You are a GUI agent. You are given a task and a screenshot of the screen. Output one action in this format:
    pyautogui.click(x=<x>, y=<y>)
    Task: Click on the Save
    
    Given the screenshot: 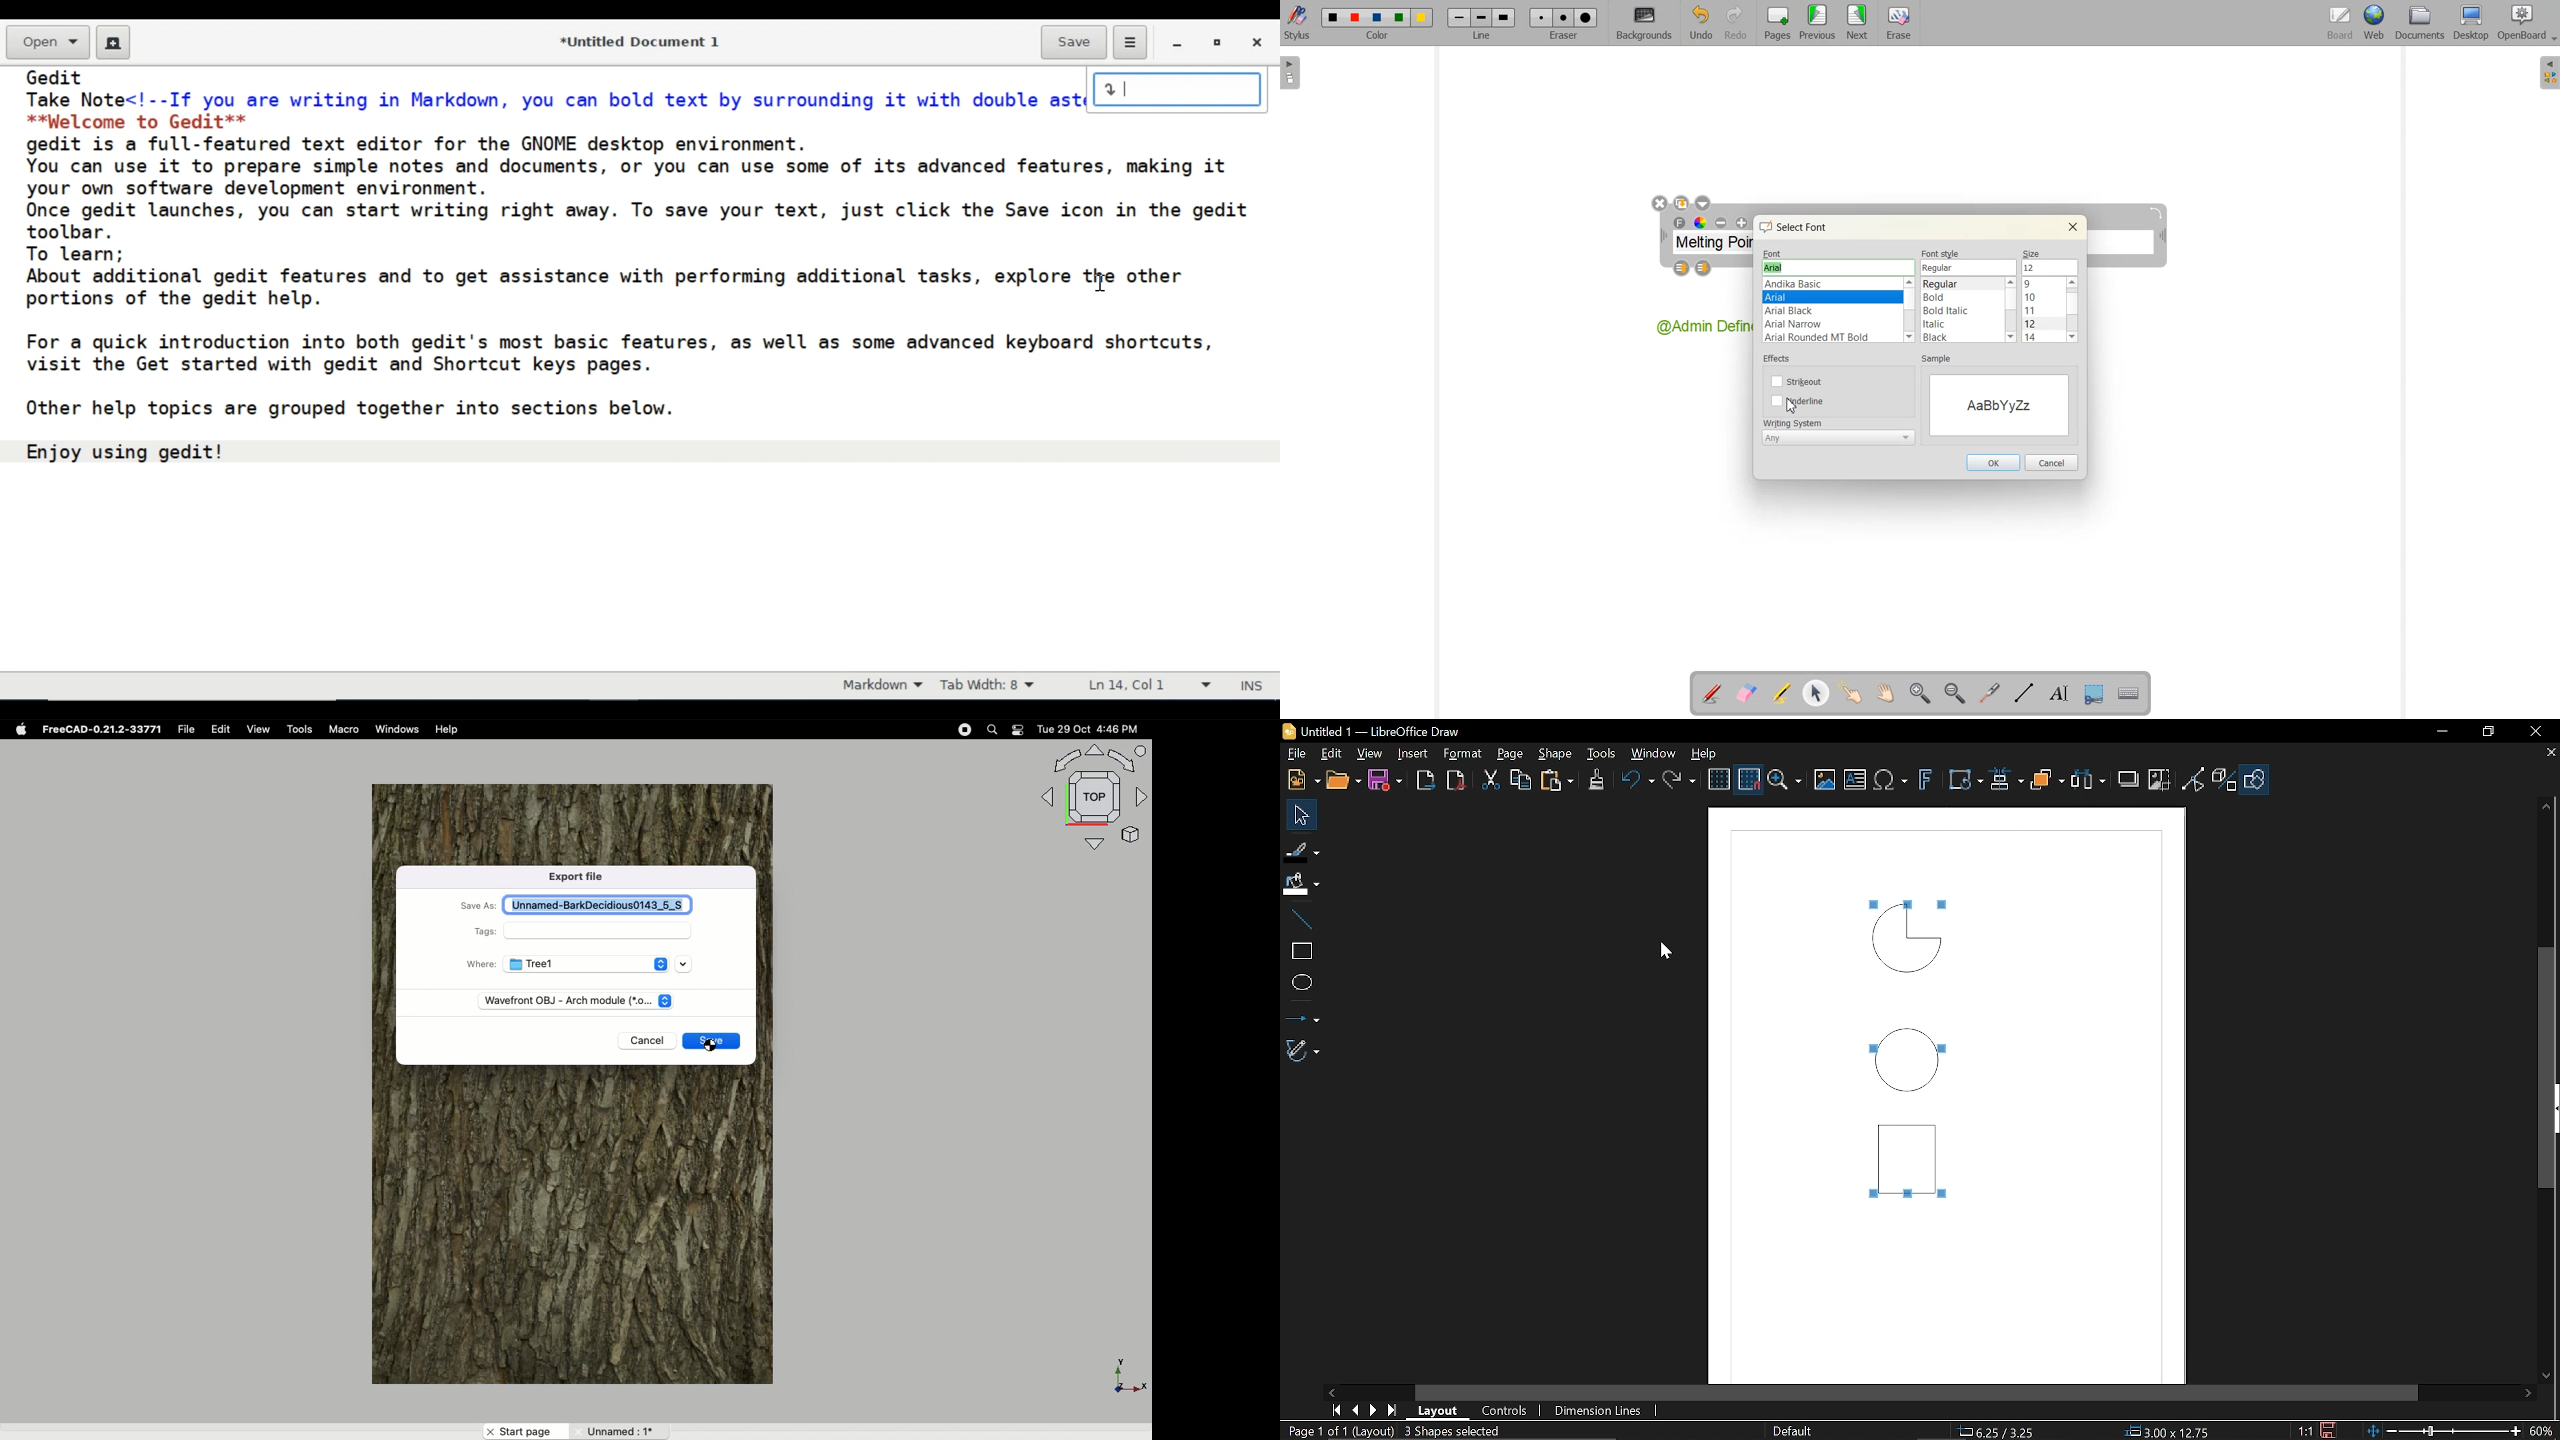 What is the action you would take?
    pyautogui.click(x=2325, y=1430)
    